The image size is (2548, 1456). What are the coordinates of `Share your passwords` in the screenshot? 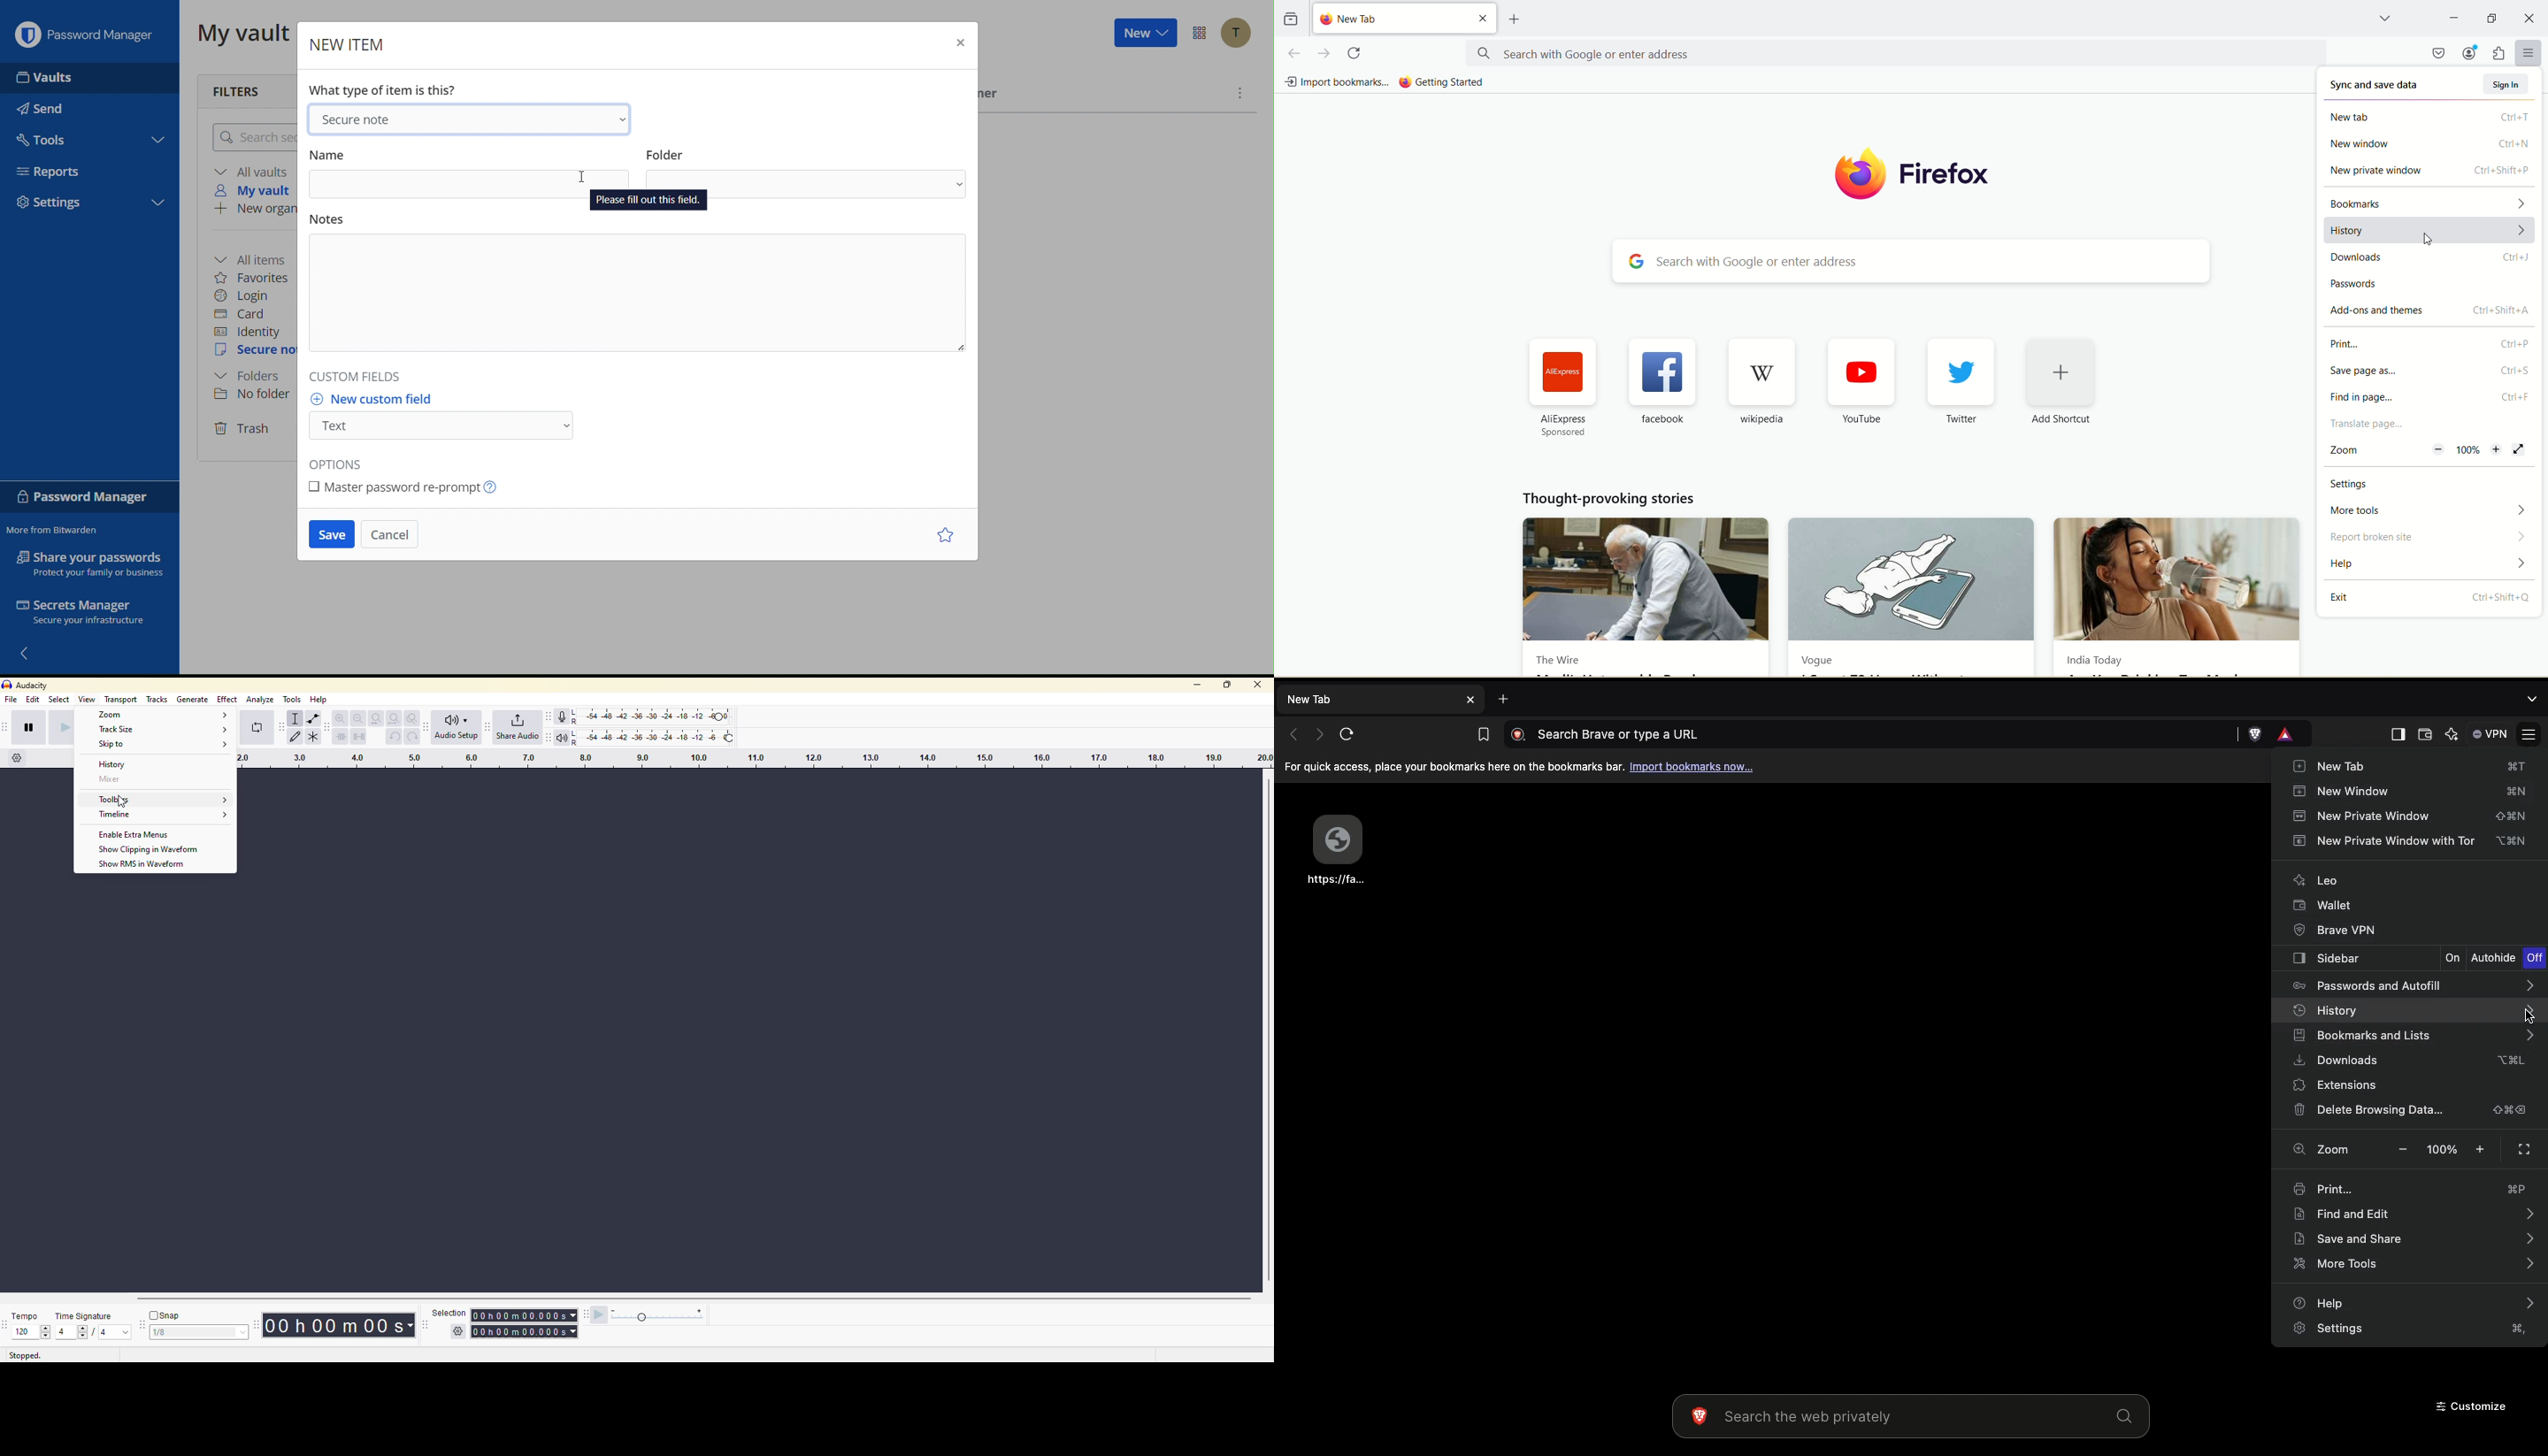 It's located at (89, 563).